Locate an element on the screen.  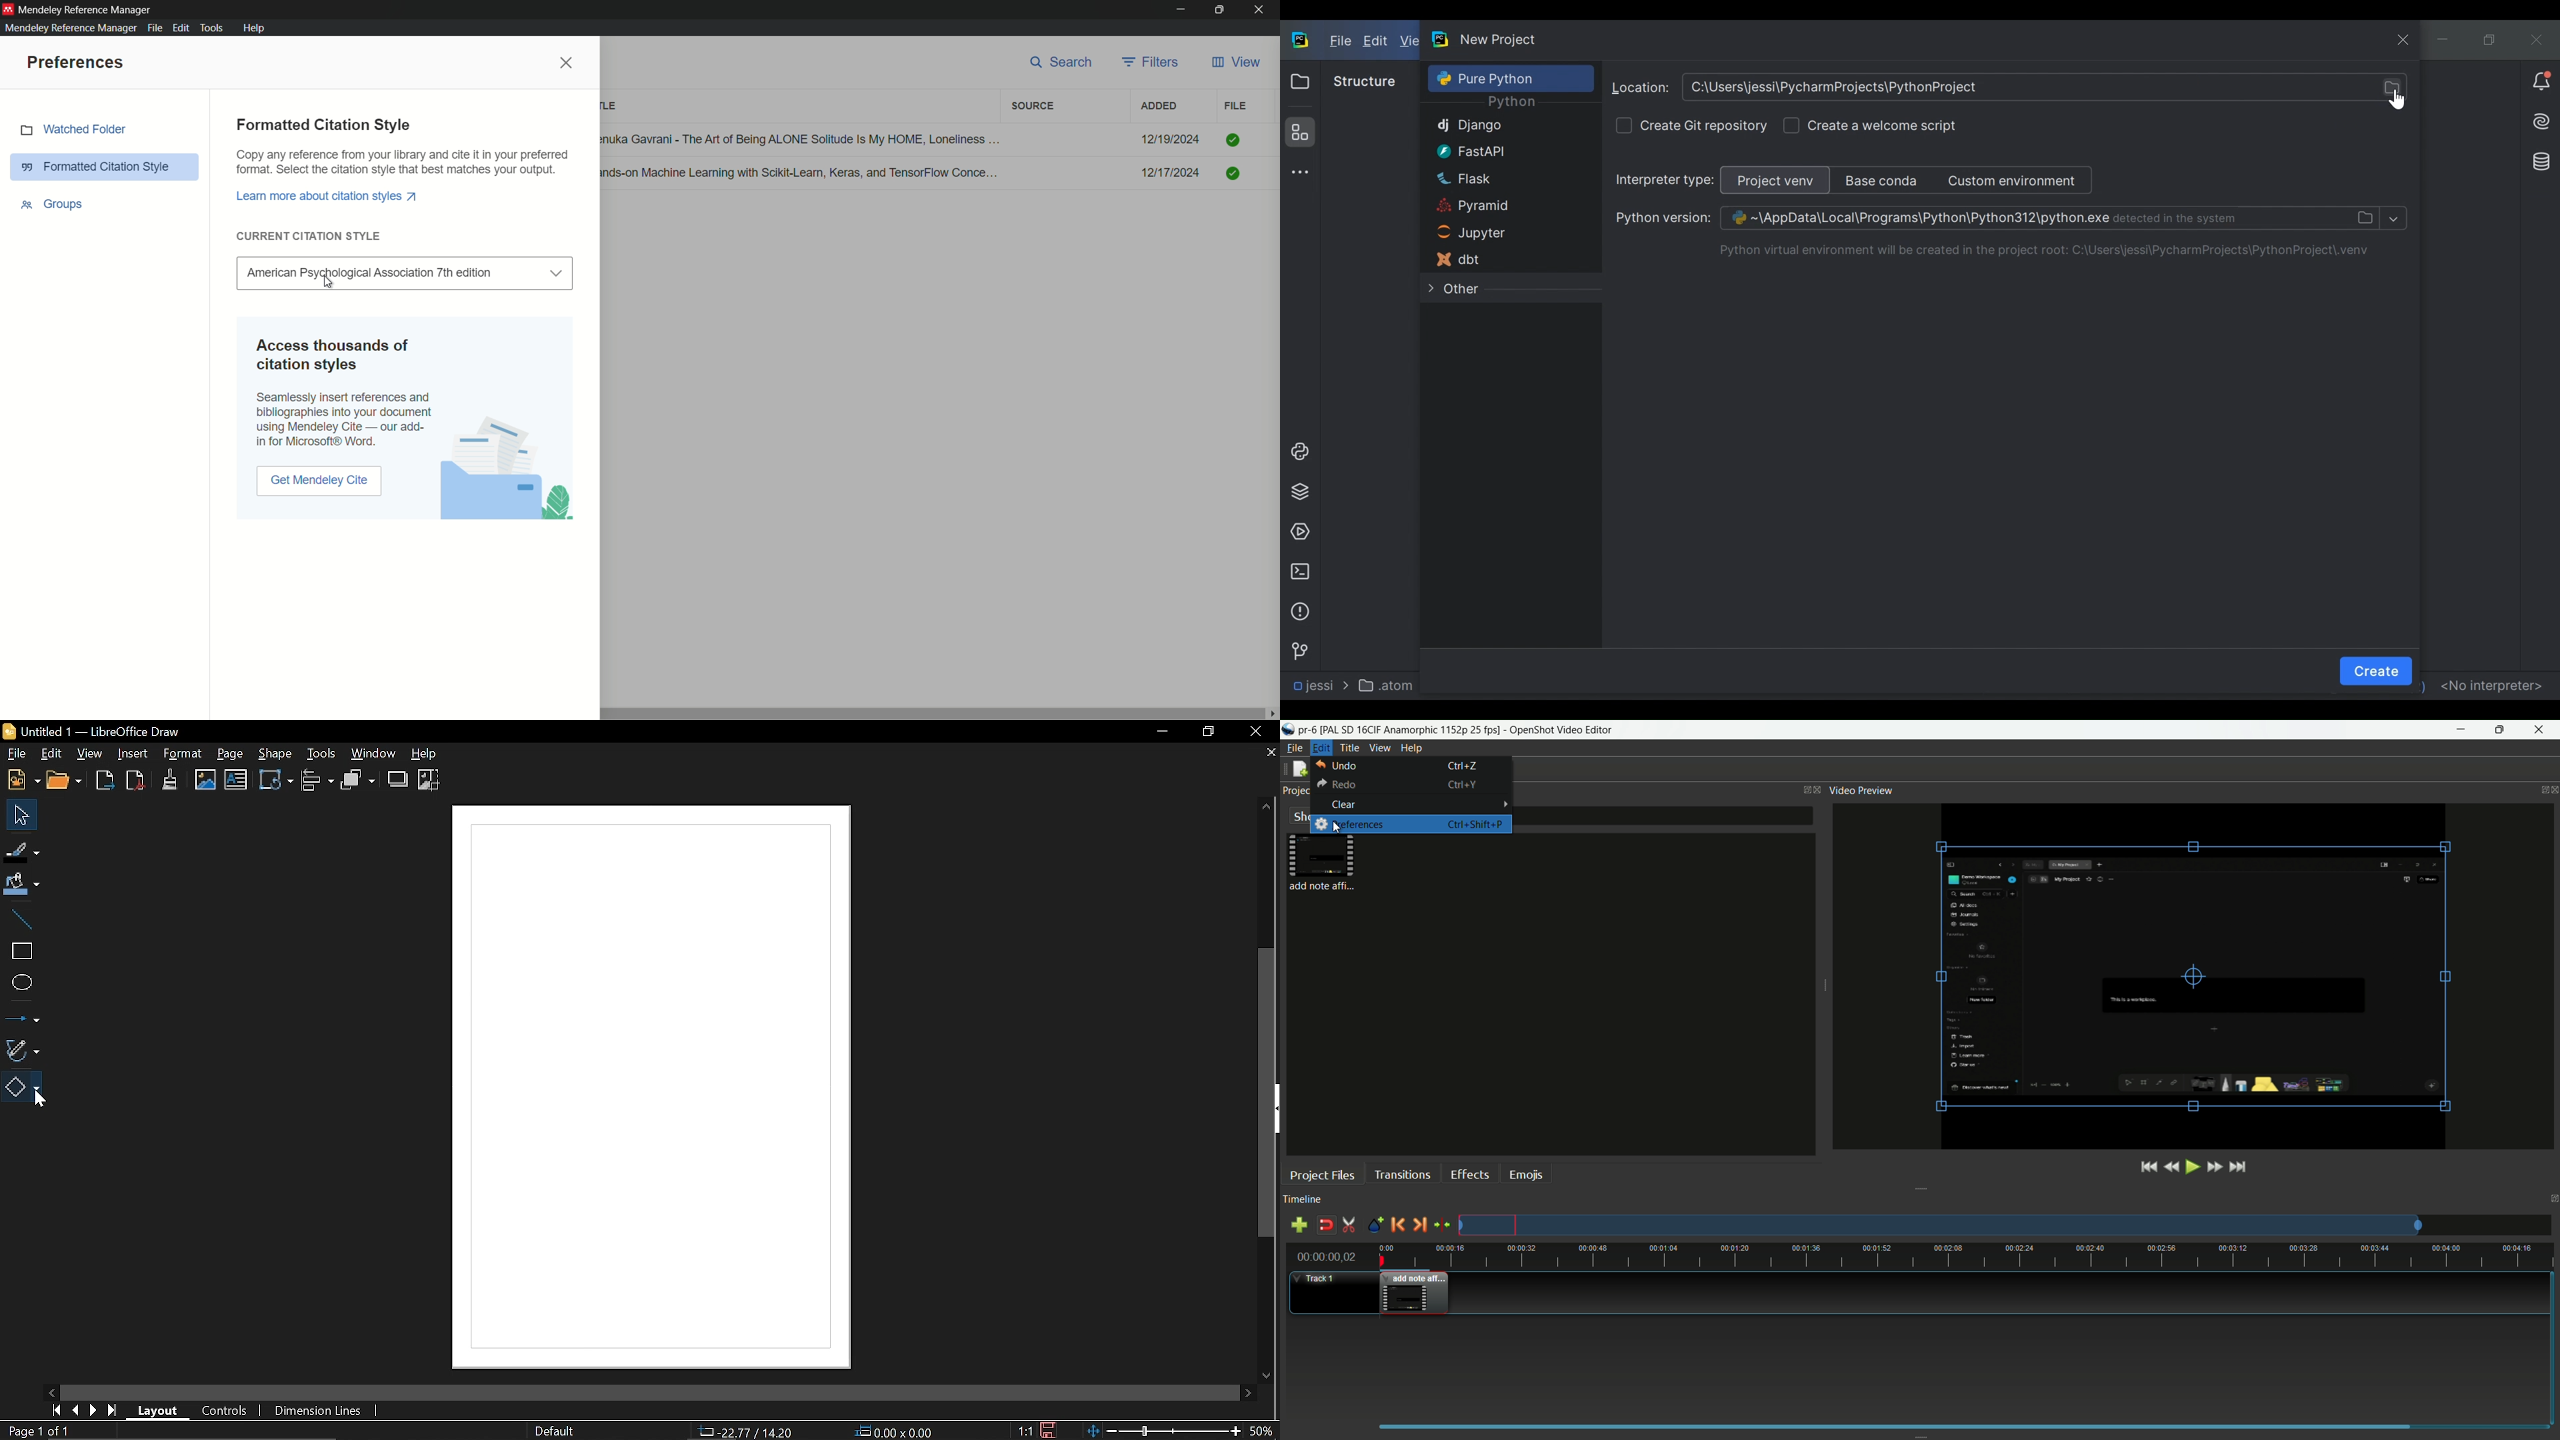
Checked is located at coordinates (1233, 171).